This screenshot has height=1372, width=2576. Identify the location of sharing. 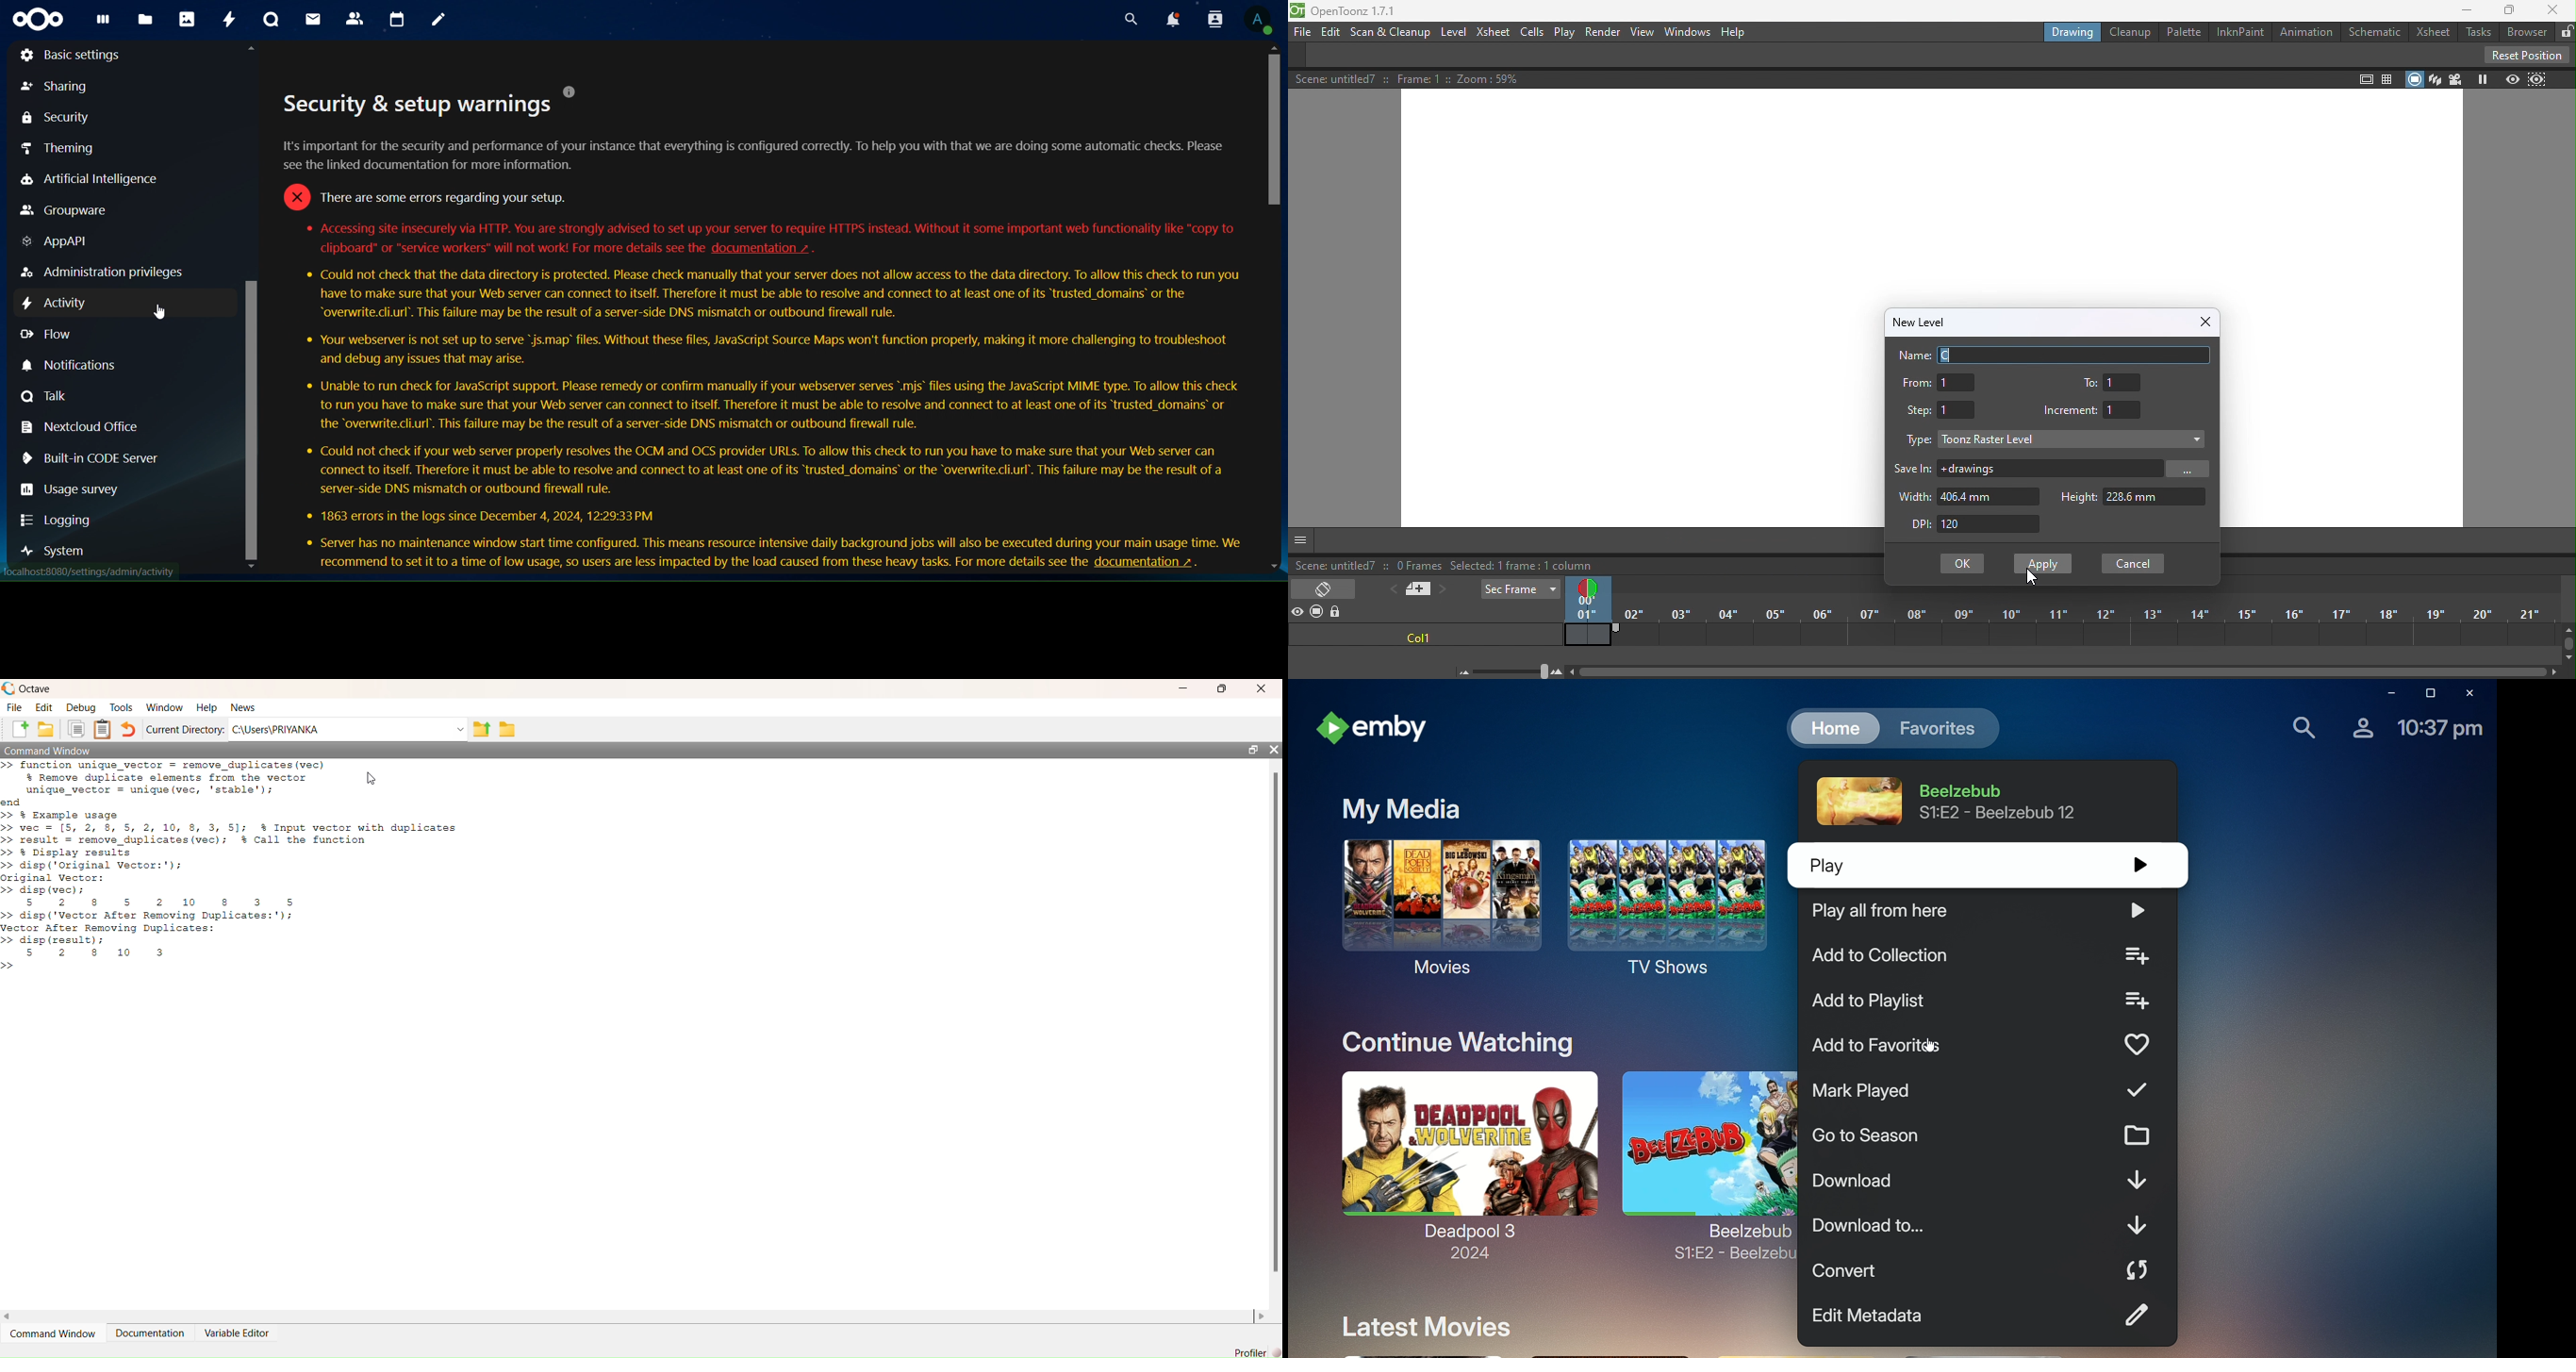
(58, 87).